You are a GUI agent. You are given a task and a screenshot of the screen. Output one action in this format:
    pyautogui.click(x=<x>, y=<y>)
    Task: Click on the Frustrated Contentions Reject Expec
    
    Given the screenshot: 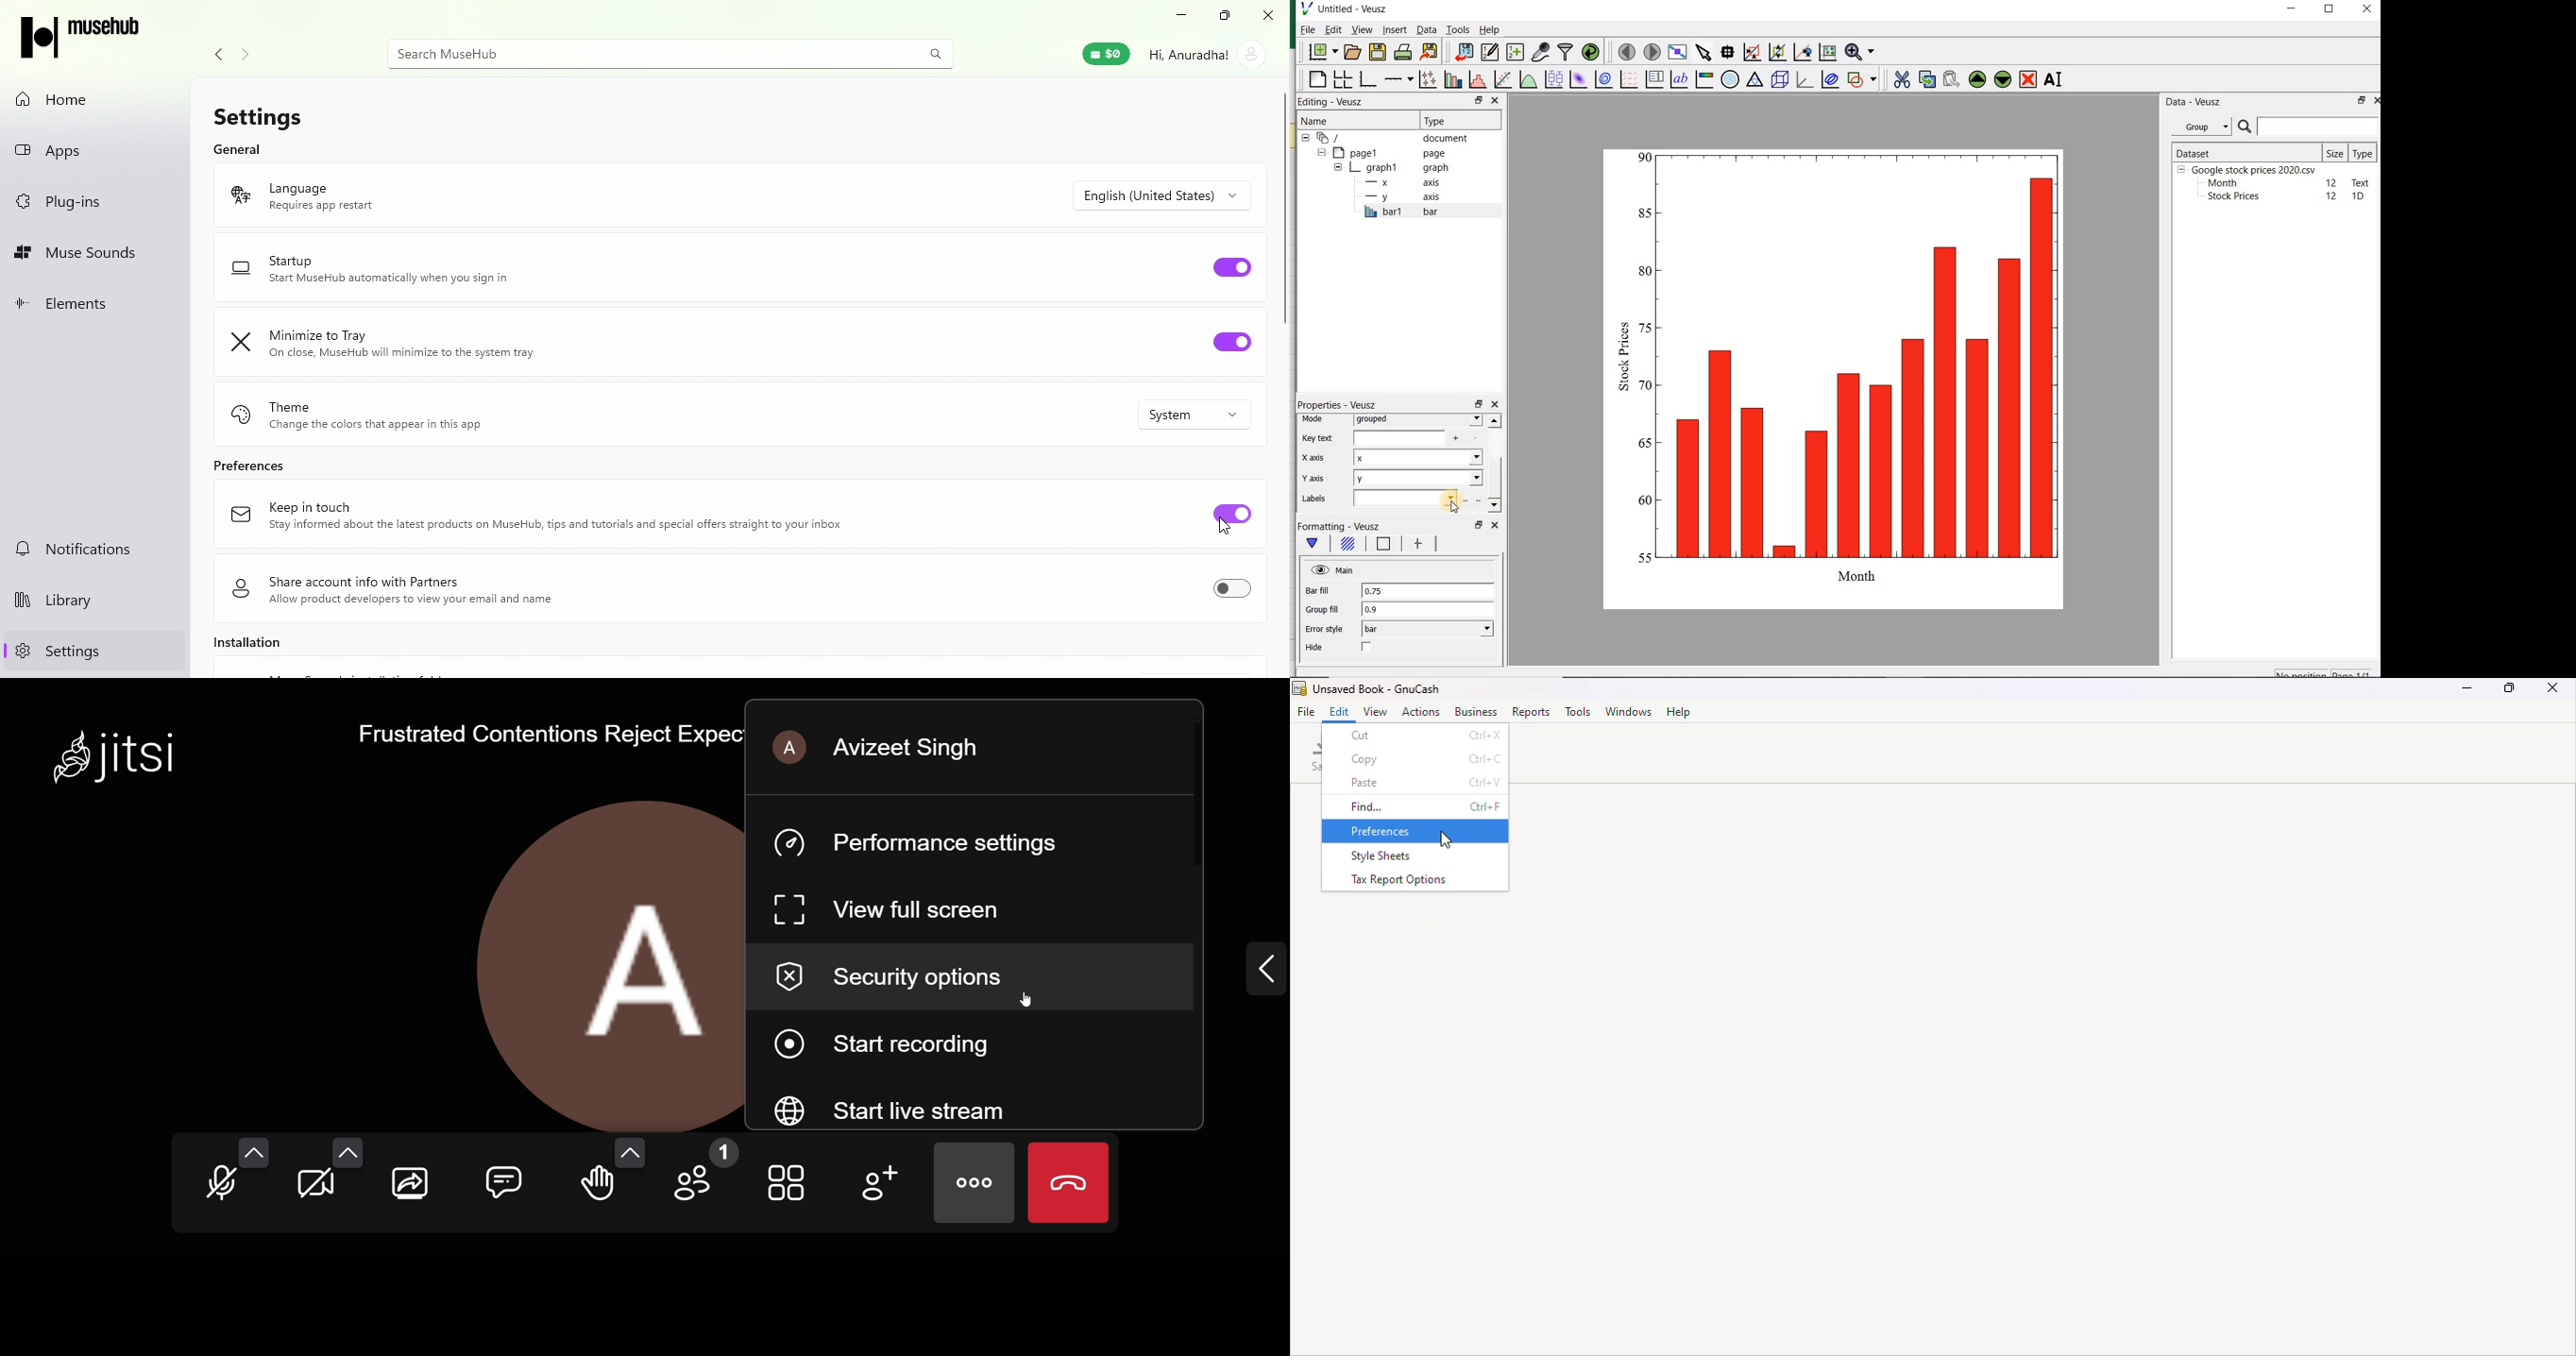 What is the action you would take?
    pyautogui.click(x=541, y=733)
    